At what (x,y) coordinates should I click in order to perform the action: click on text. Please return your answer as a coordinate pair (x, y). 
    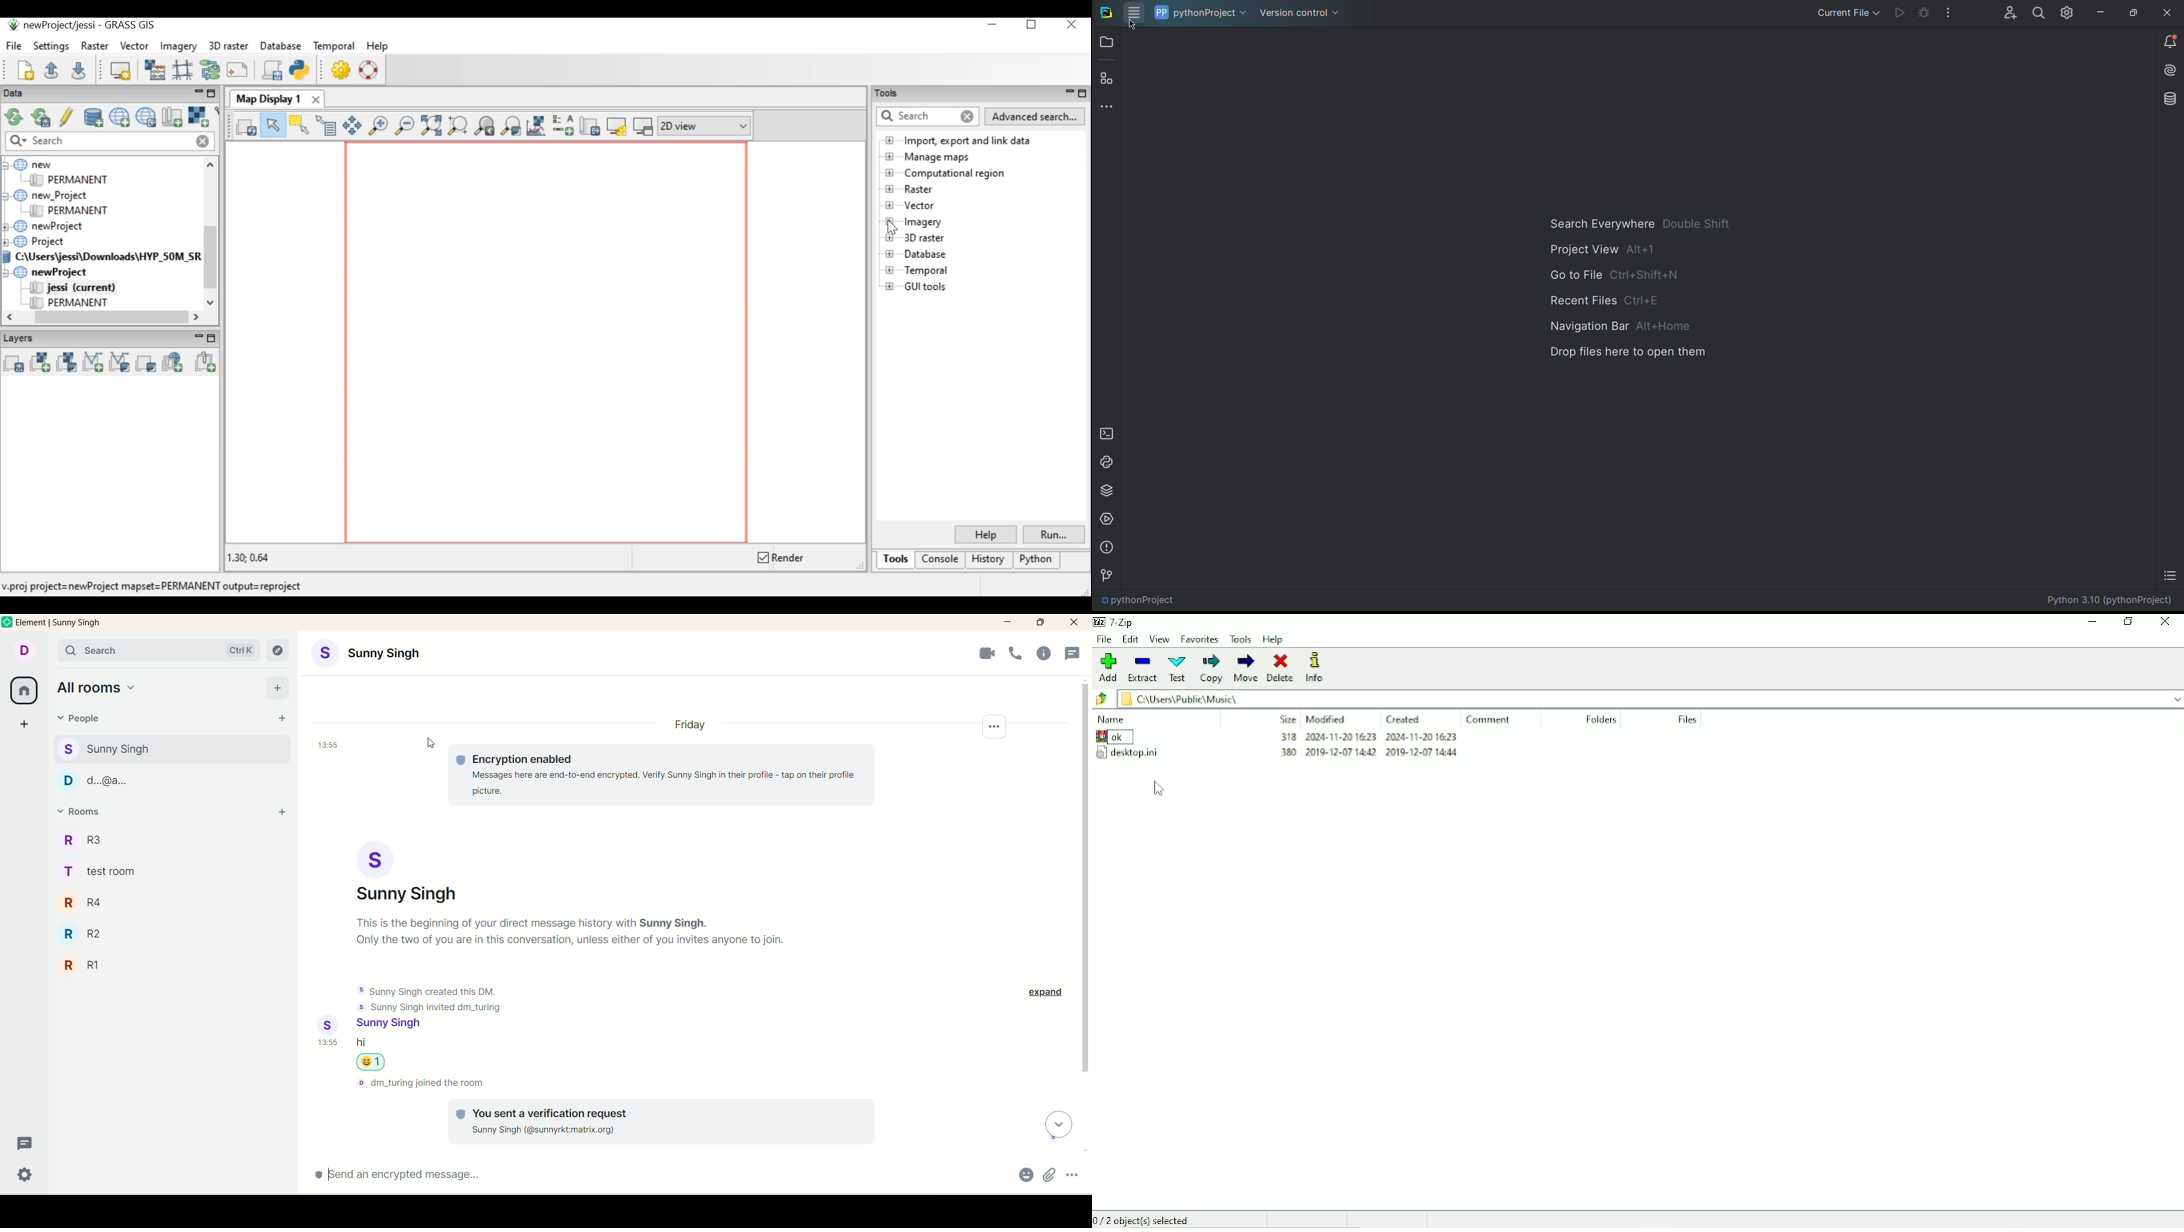
    Looking at the image, I should click on (432, 999).